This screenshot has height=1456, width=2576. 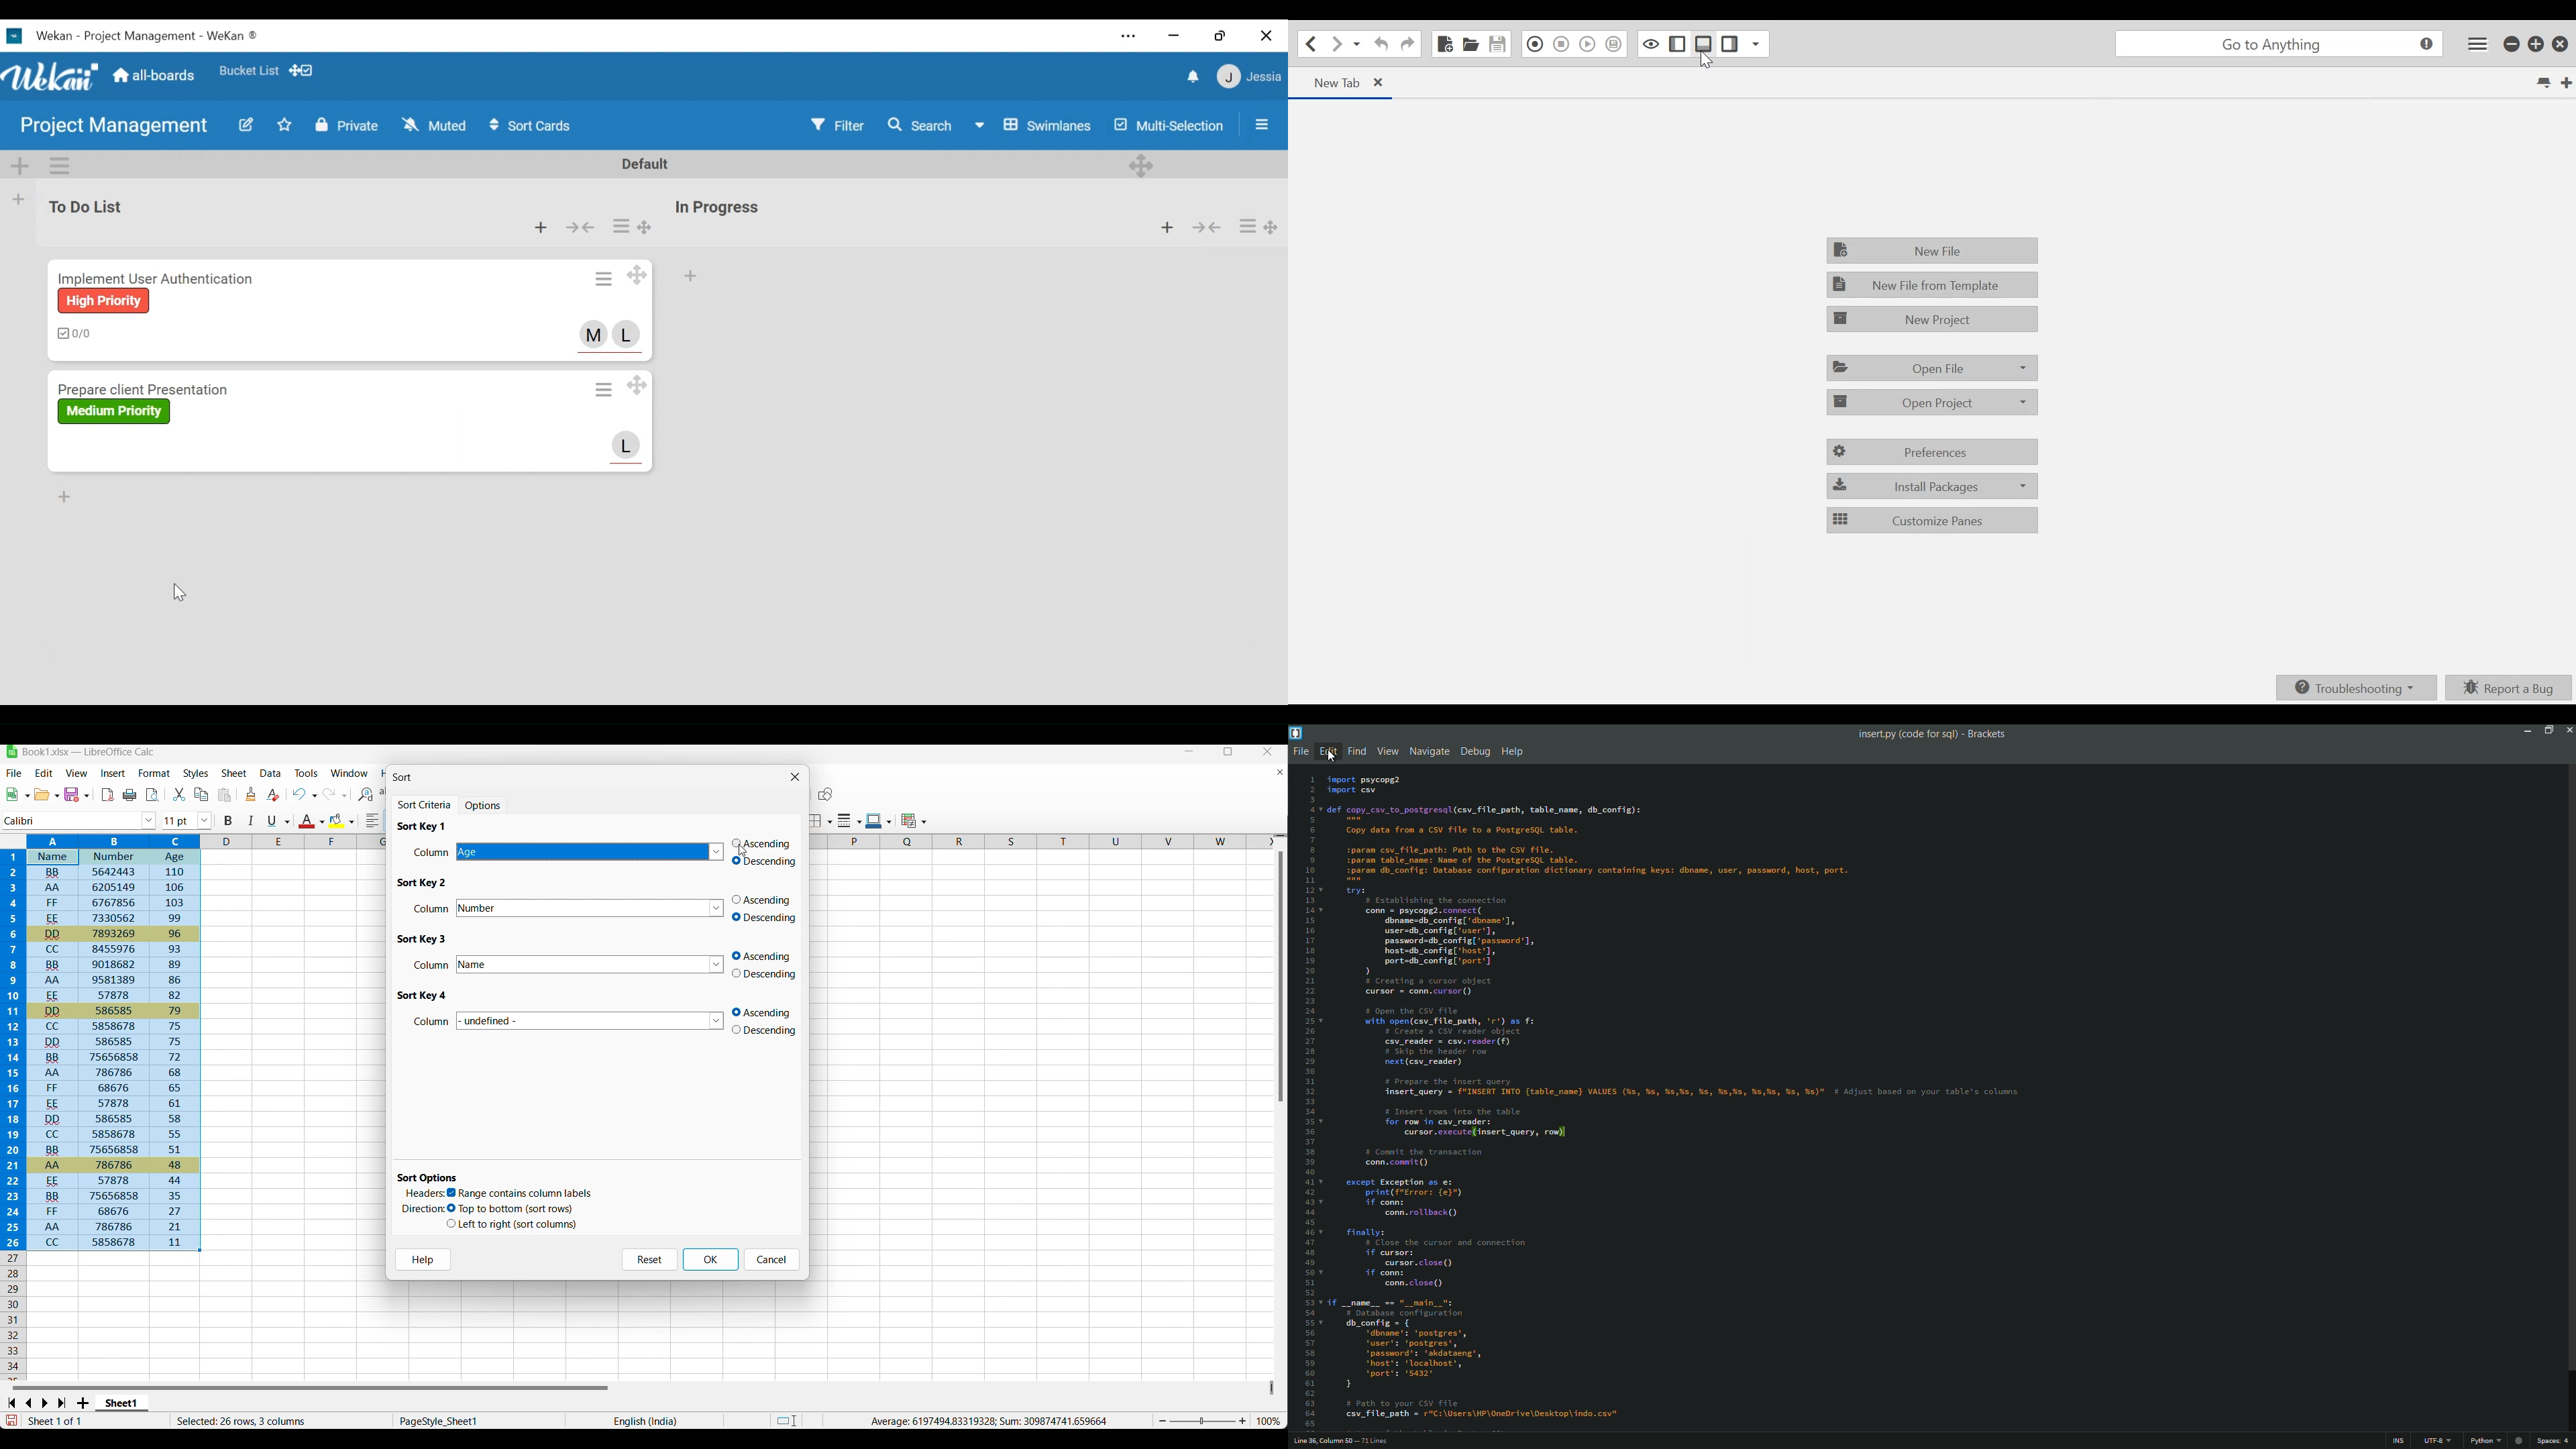 What do you see at coordinates (11, 1403) in the screenshot?
I see `Go to first sheet` at bounding box center [11, 1403].